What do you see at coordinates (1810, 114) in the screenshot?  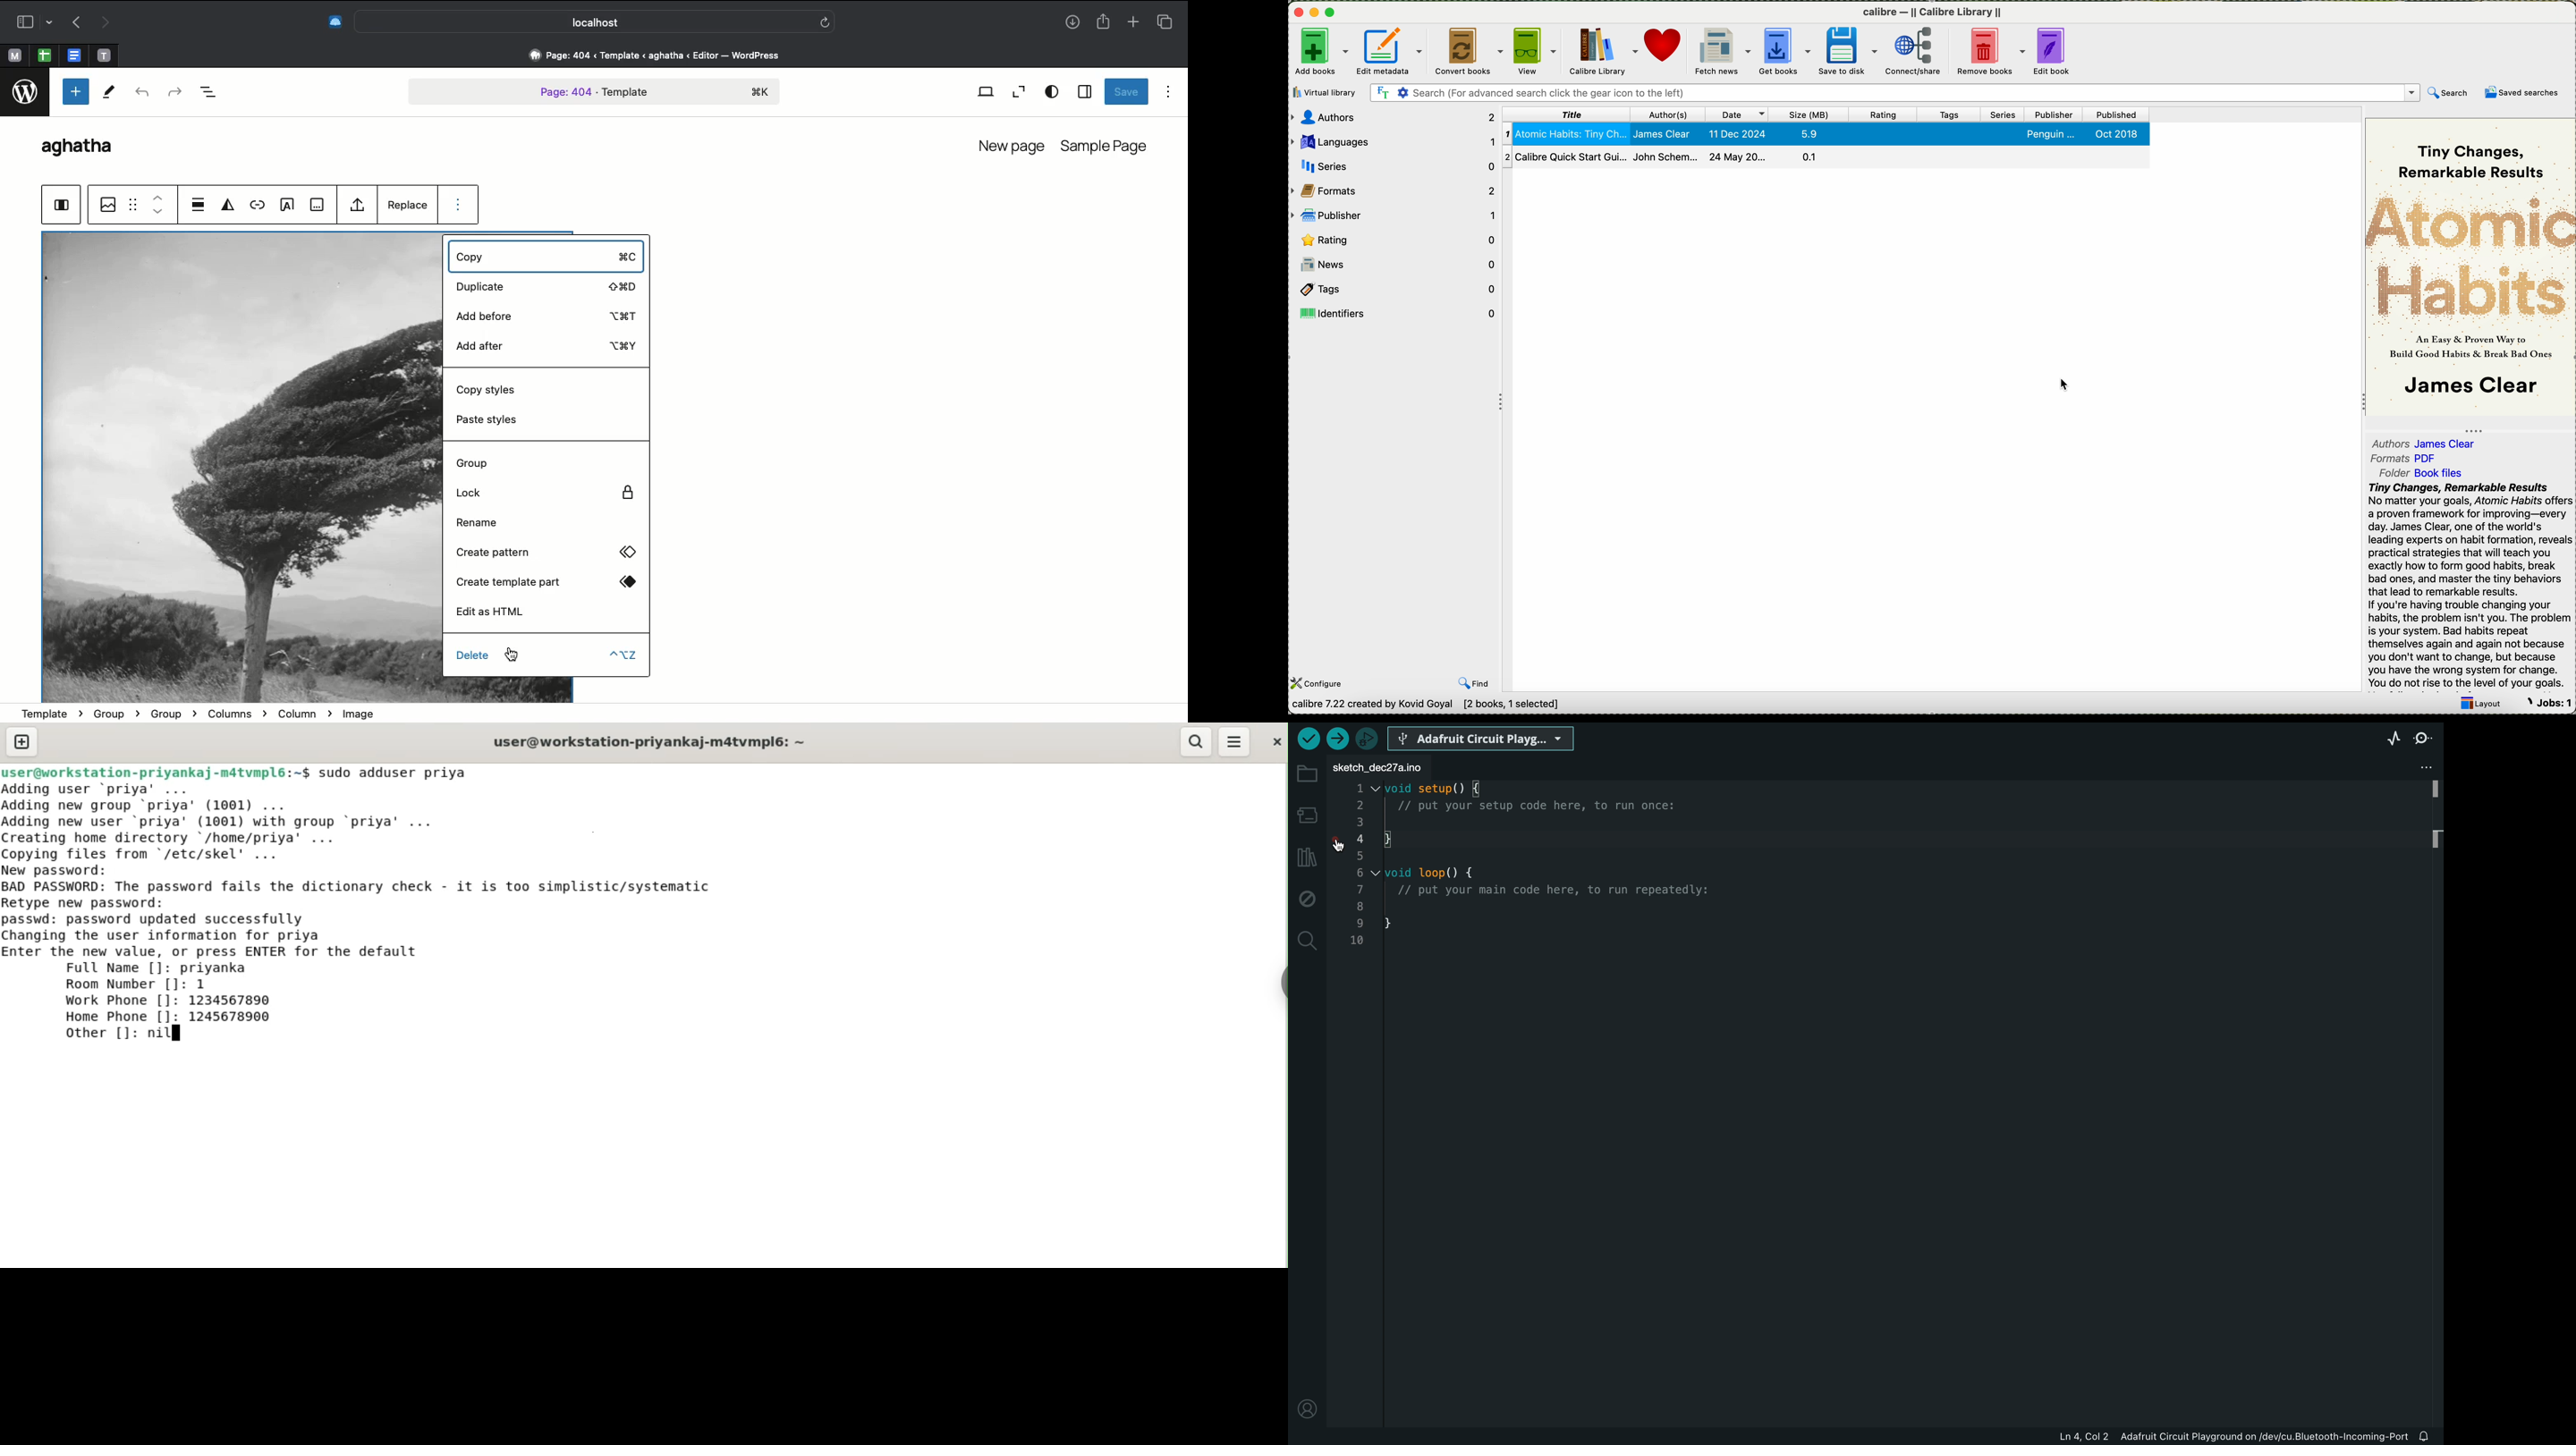 I see `size` at bounding box center [1810, 114].